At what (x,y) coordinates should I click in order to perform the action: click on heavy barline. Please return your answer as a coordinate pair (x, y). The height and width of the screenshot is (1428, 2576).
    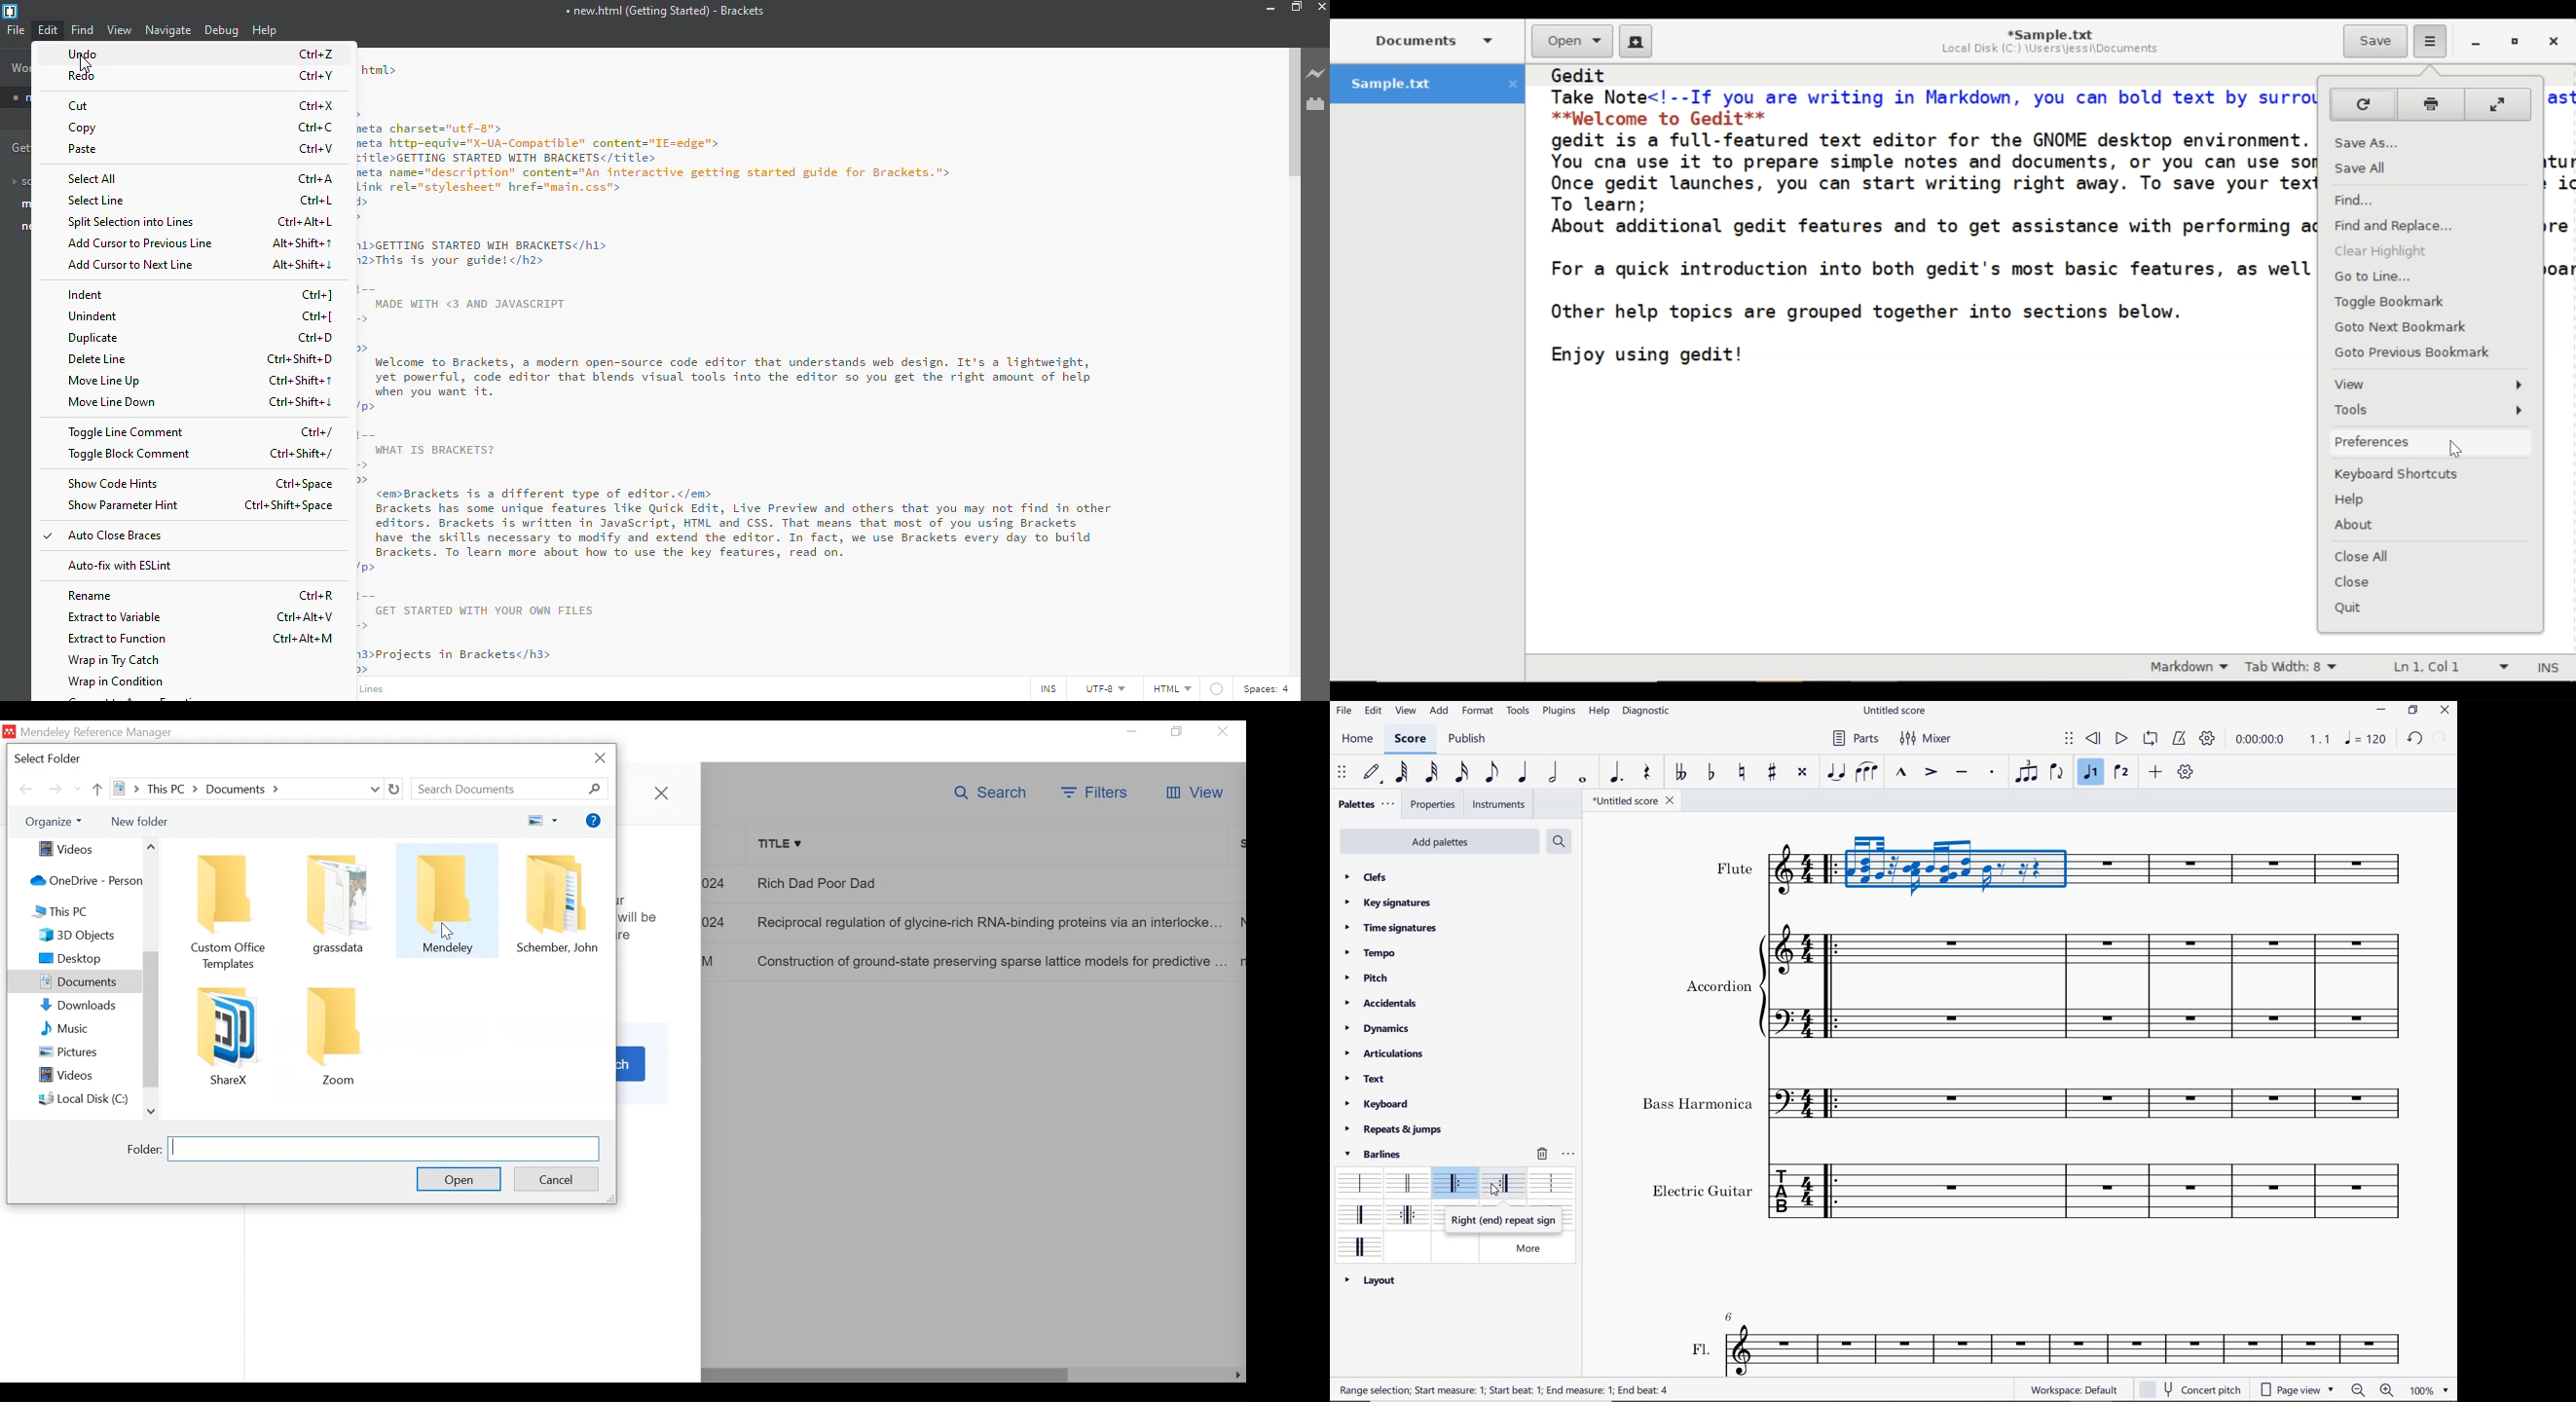
    Looking at the image, I should click on (1408, 1216).